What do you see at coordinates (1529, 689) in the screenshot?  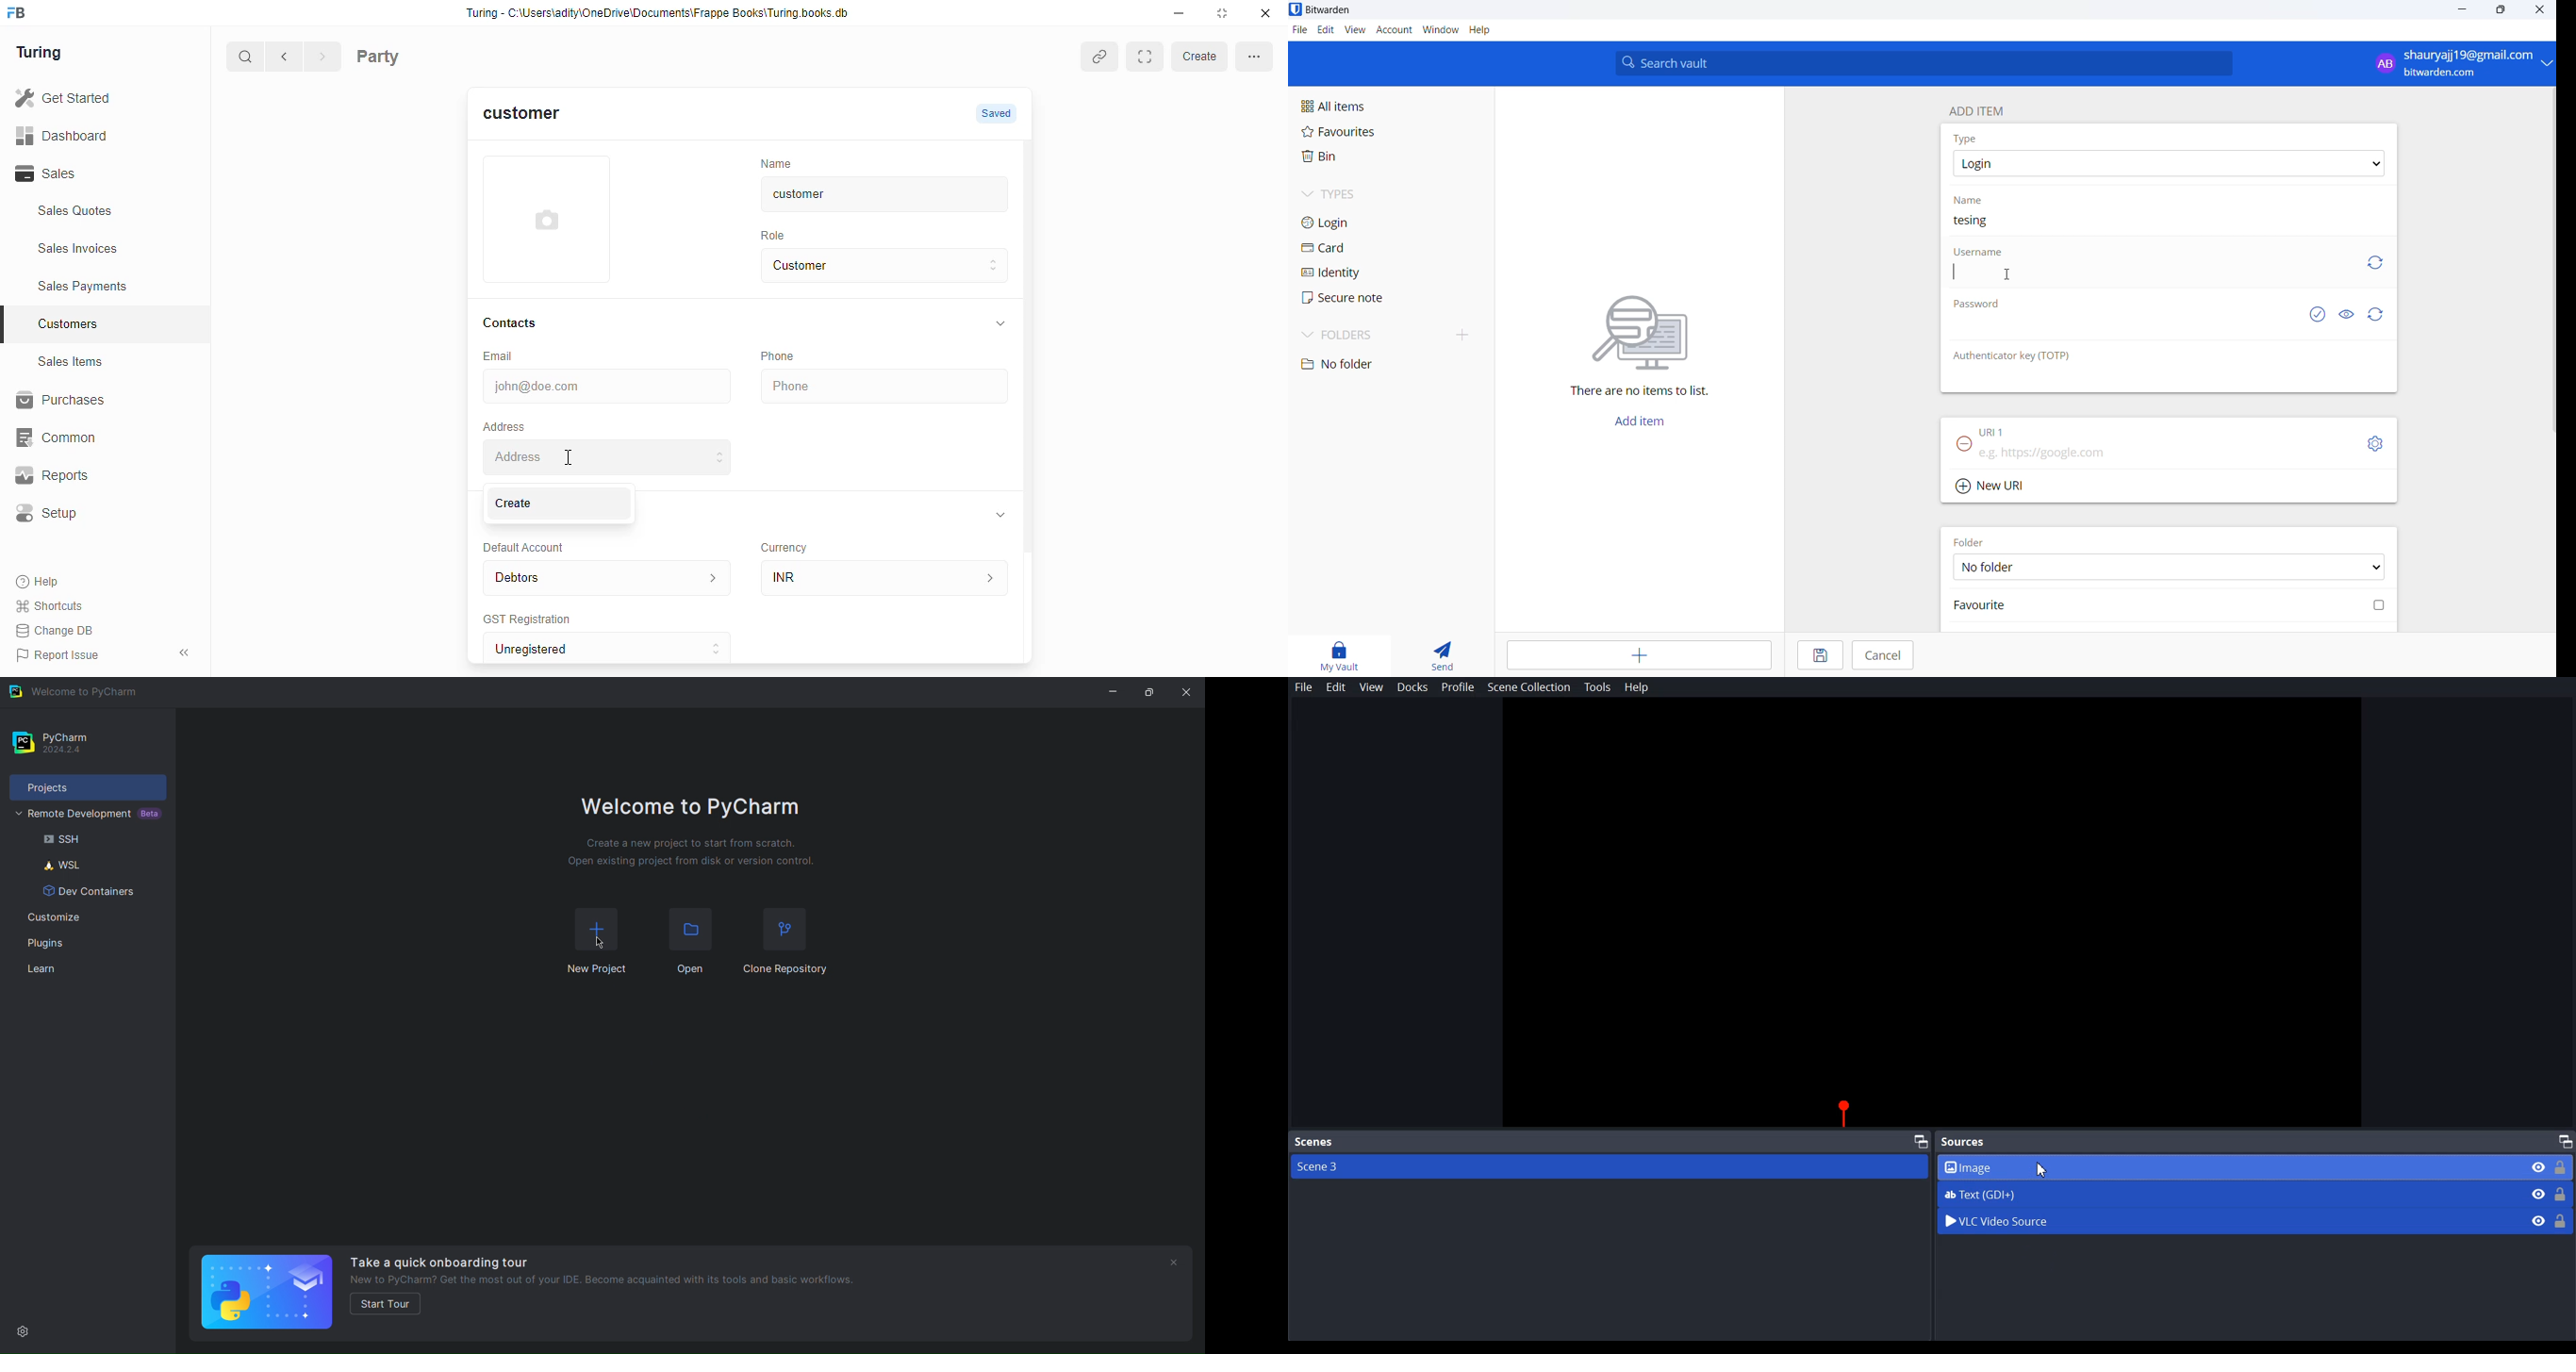 I see `Scene Collection` at bounding box center [1529, 689].